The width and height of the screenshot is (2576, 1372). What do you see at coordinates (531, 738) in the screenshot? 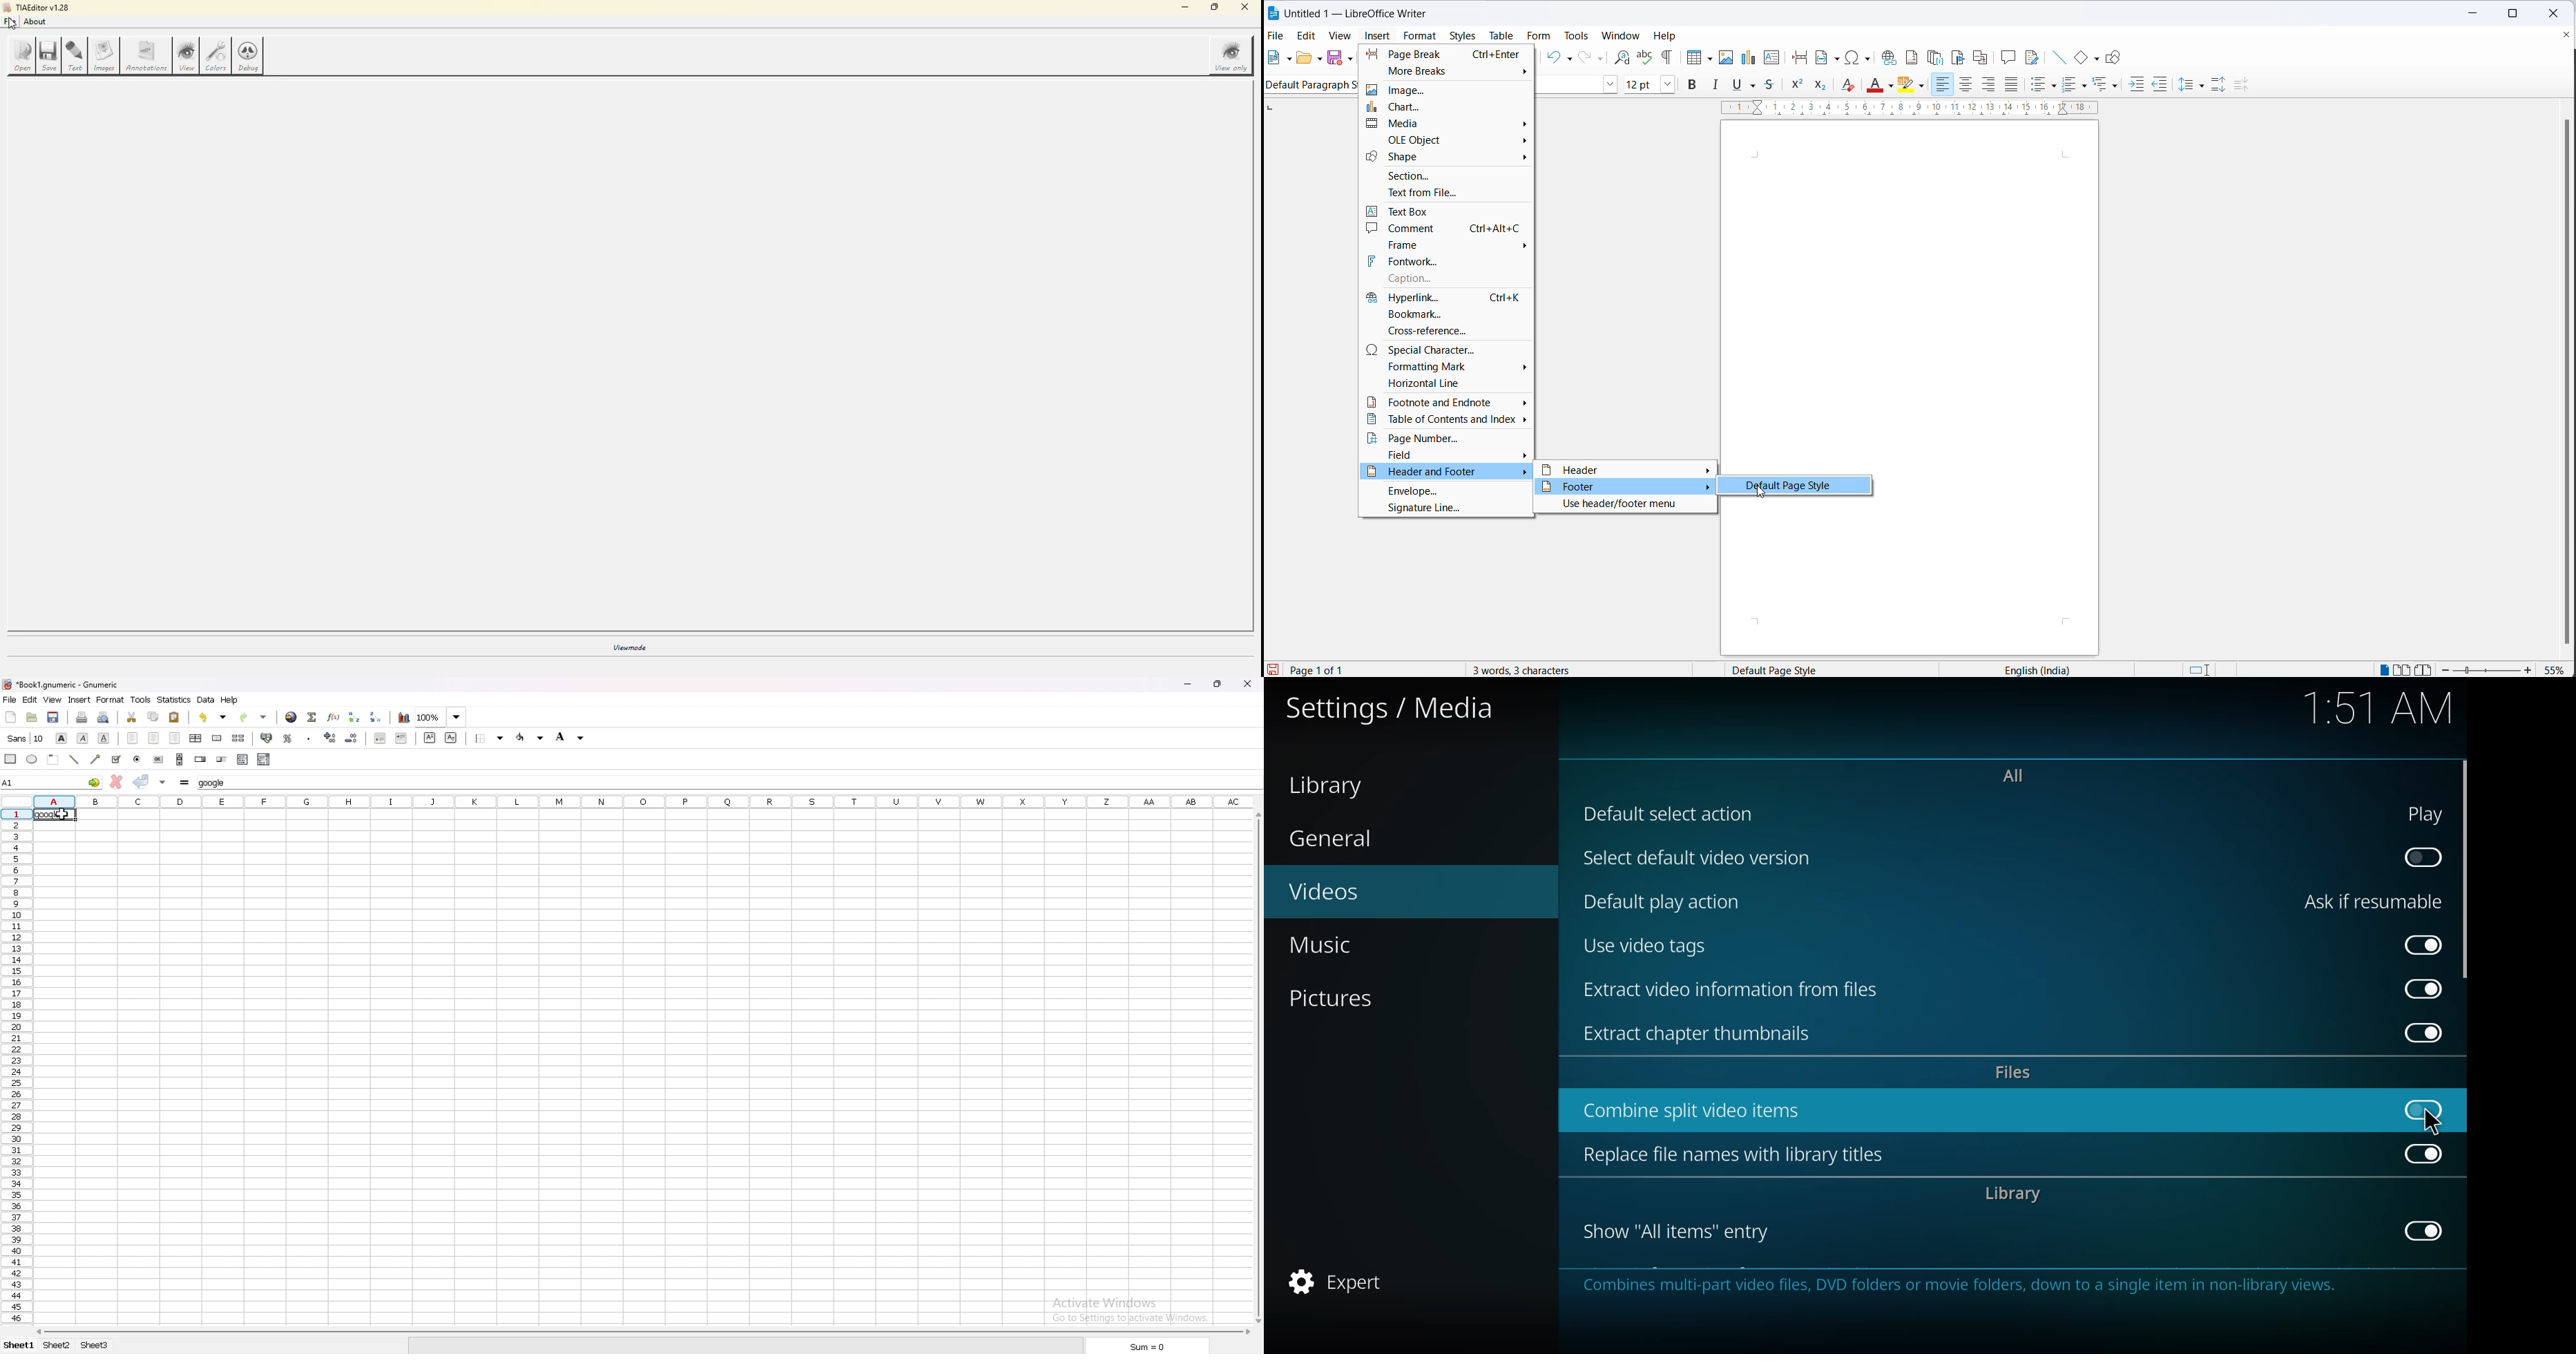
I see `foreground` at bounding box center [531, 738].